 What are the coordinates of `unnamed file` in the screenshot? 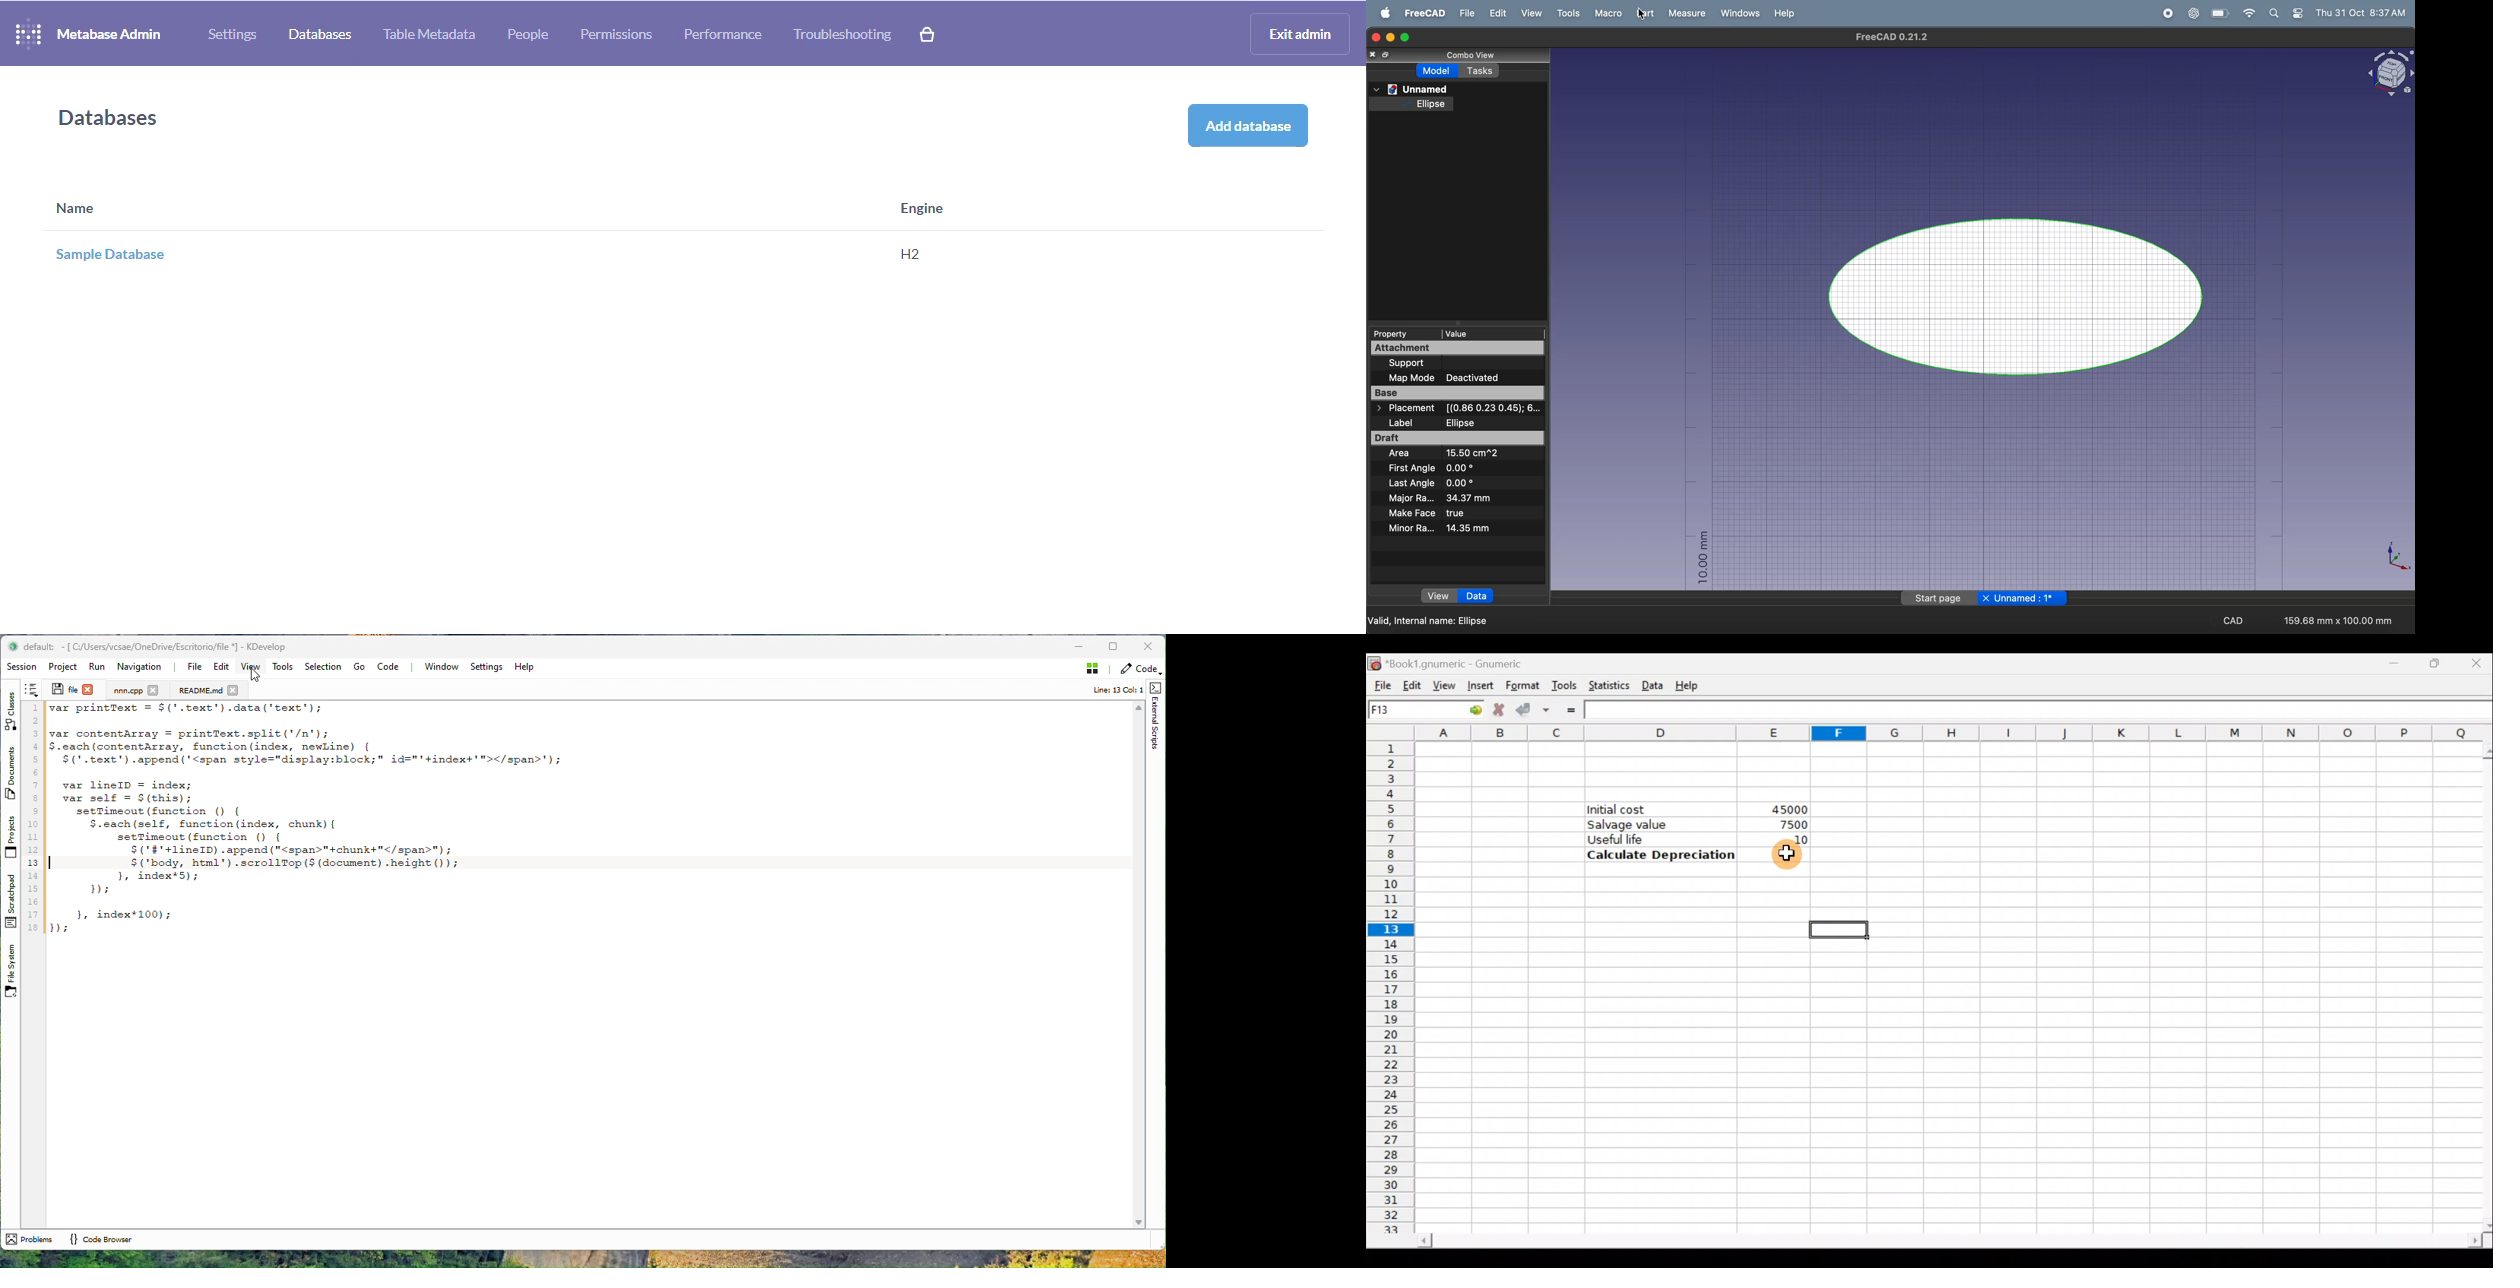 It's located at (1411, 88).